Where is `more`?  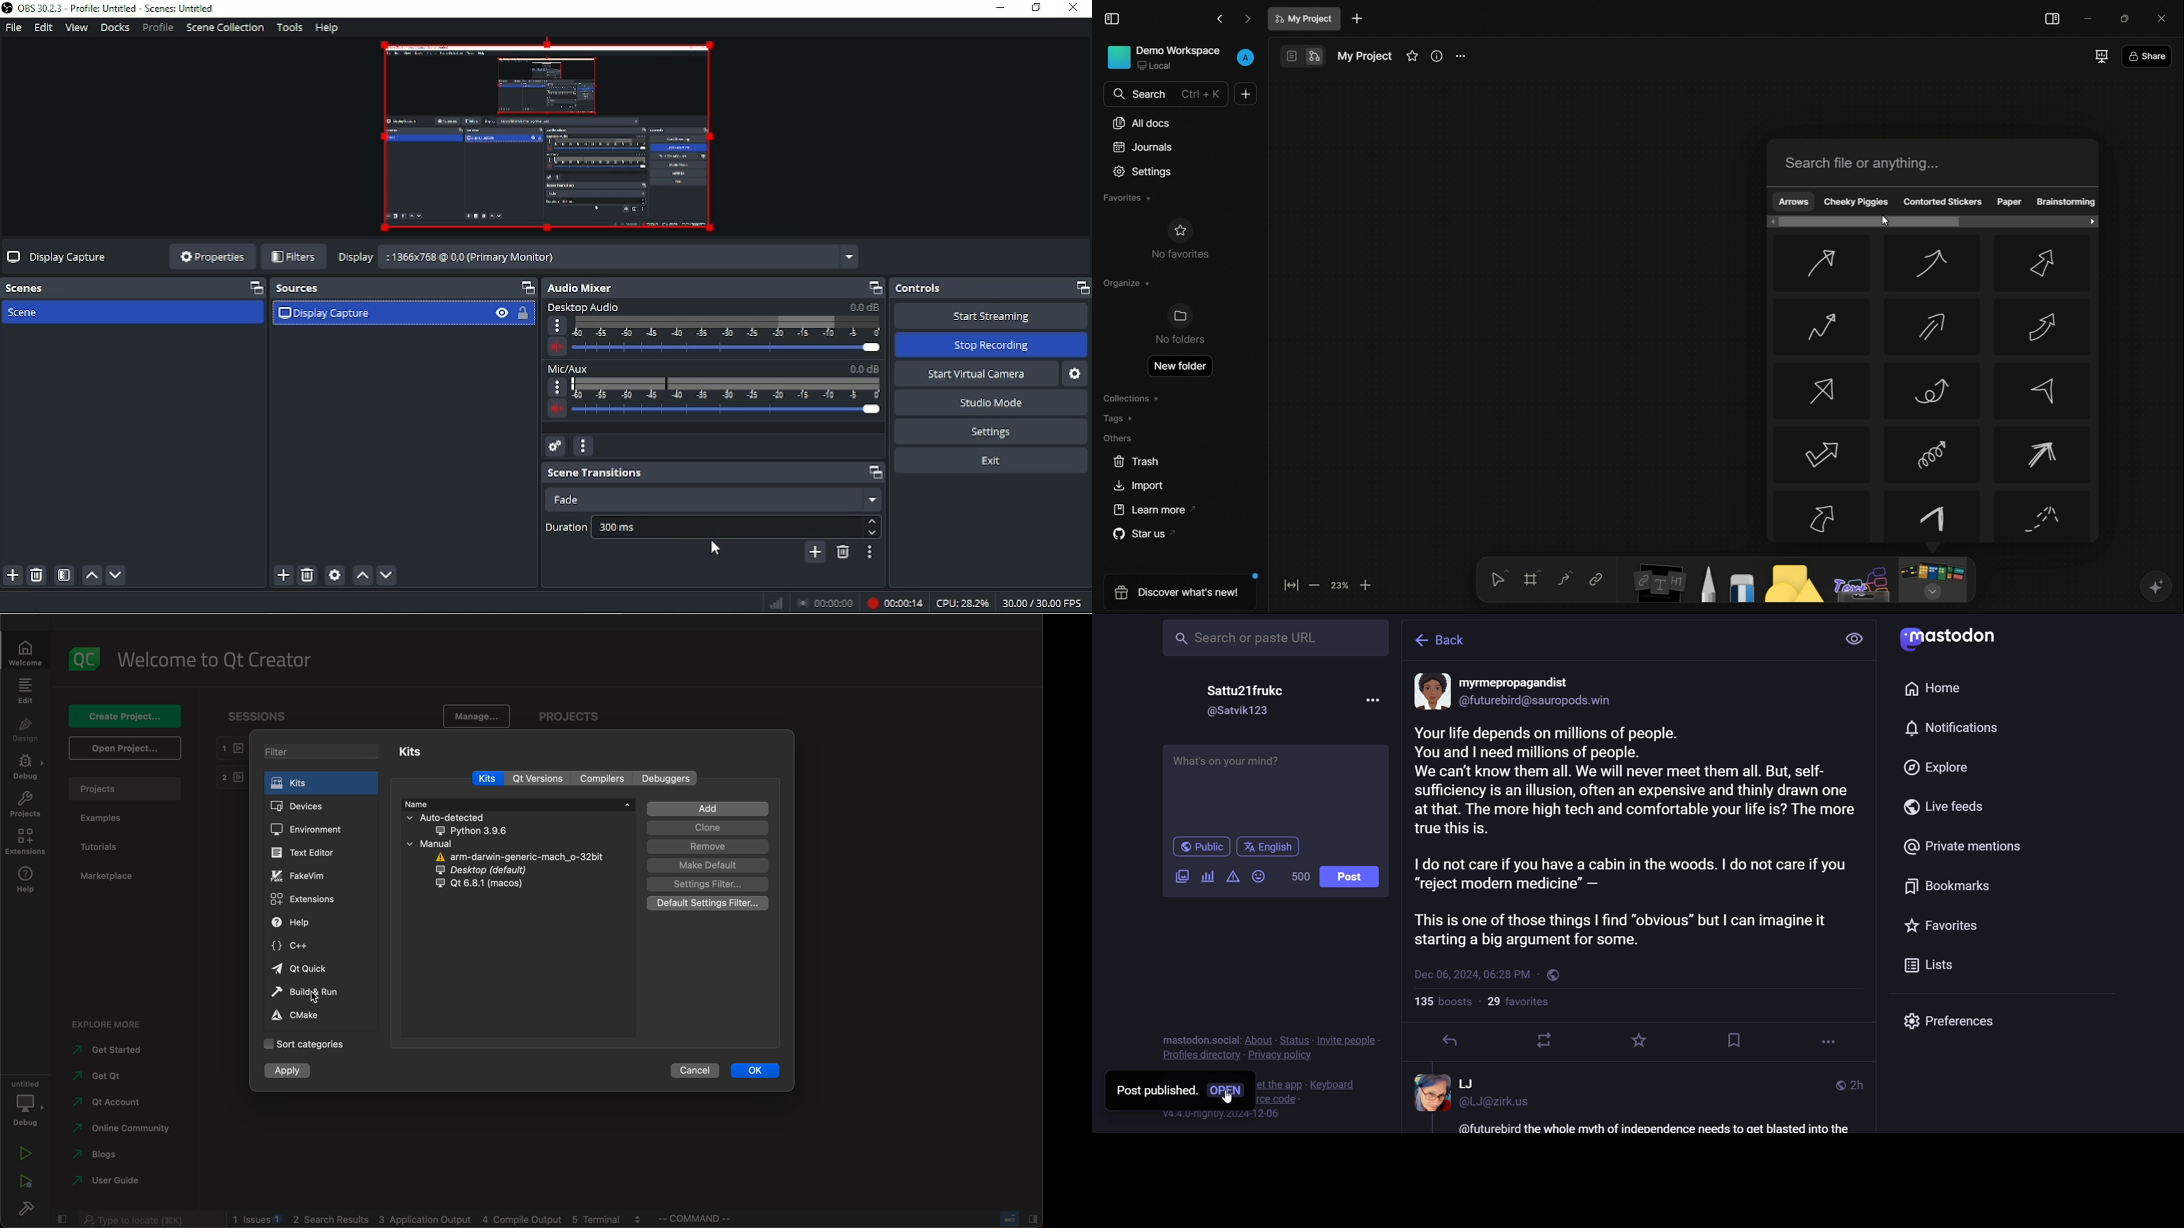
more is located at coordinates (1369, 699).